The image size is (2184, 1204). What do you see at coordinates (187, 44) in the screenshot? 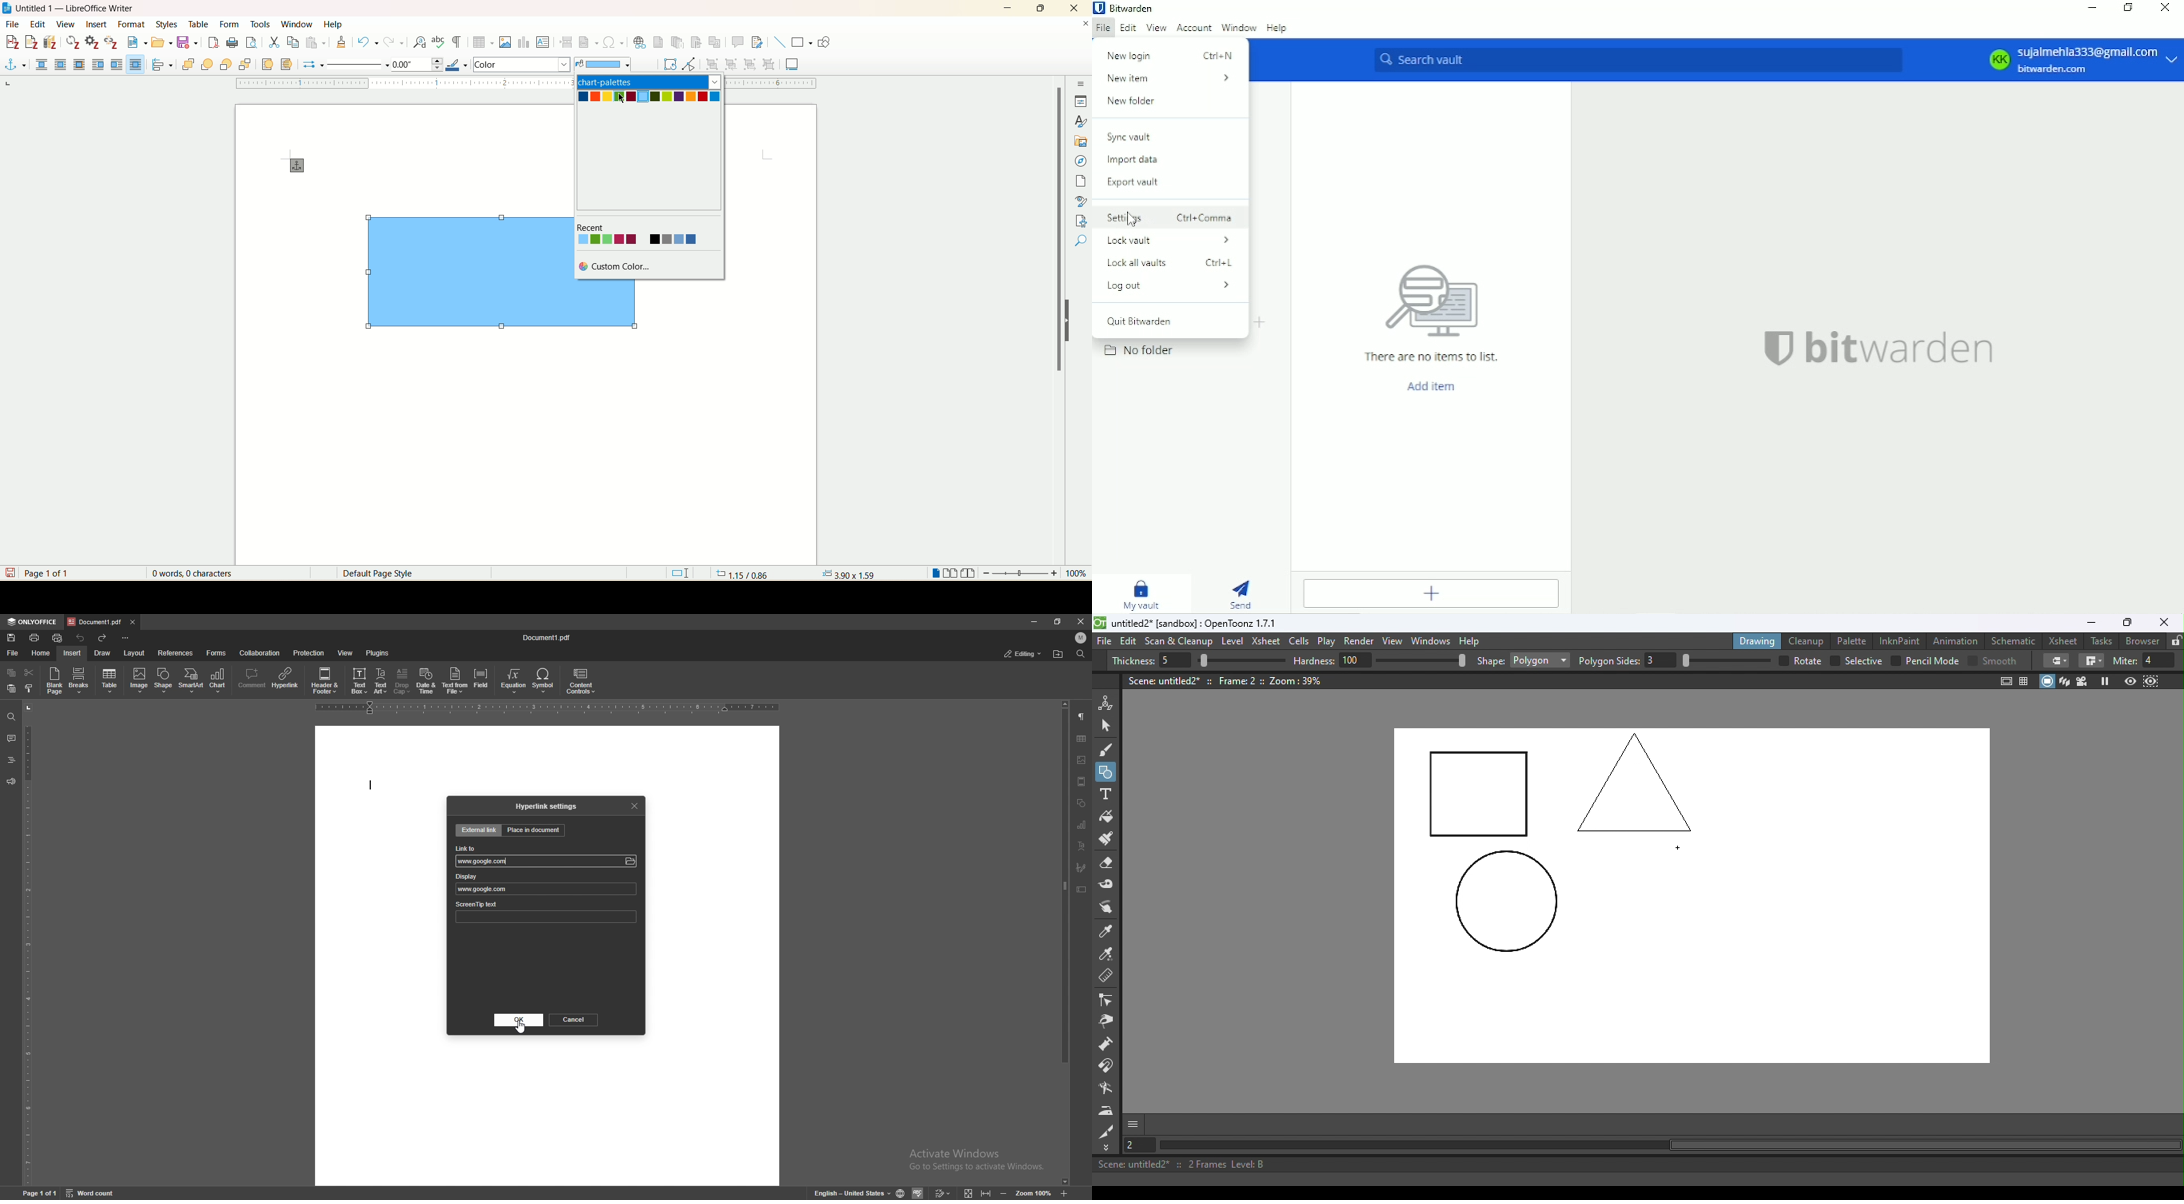
I see `save` at bounding box center [187, 44].